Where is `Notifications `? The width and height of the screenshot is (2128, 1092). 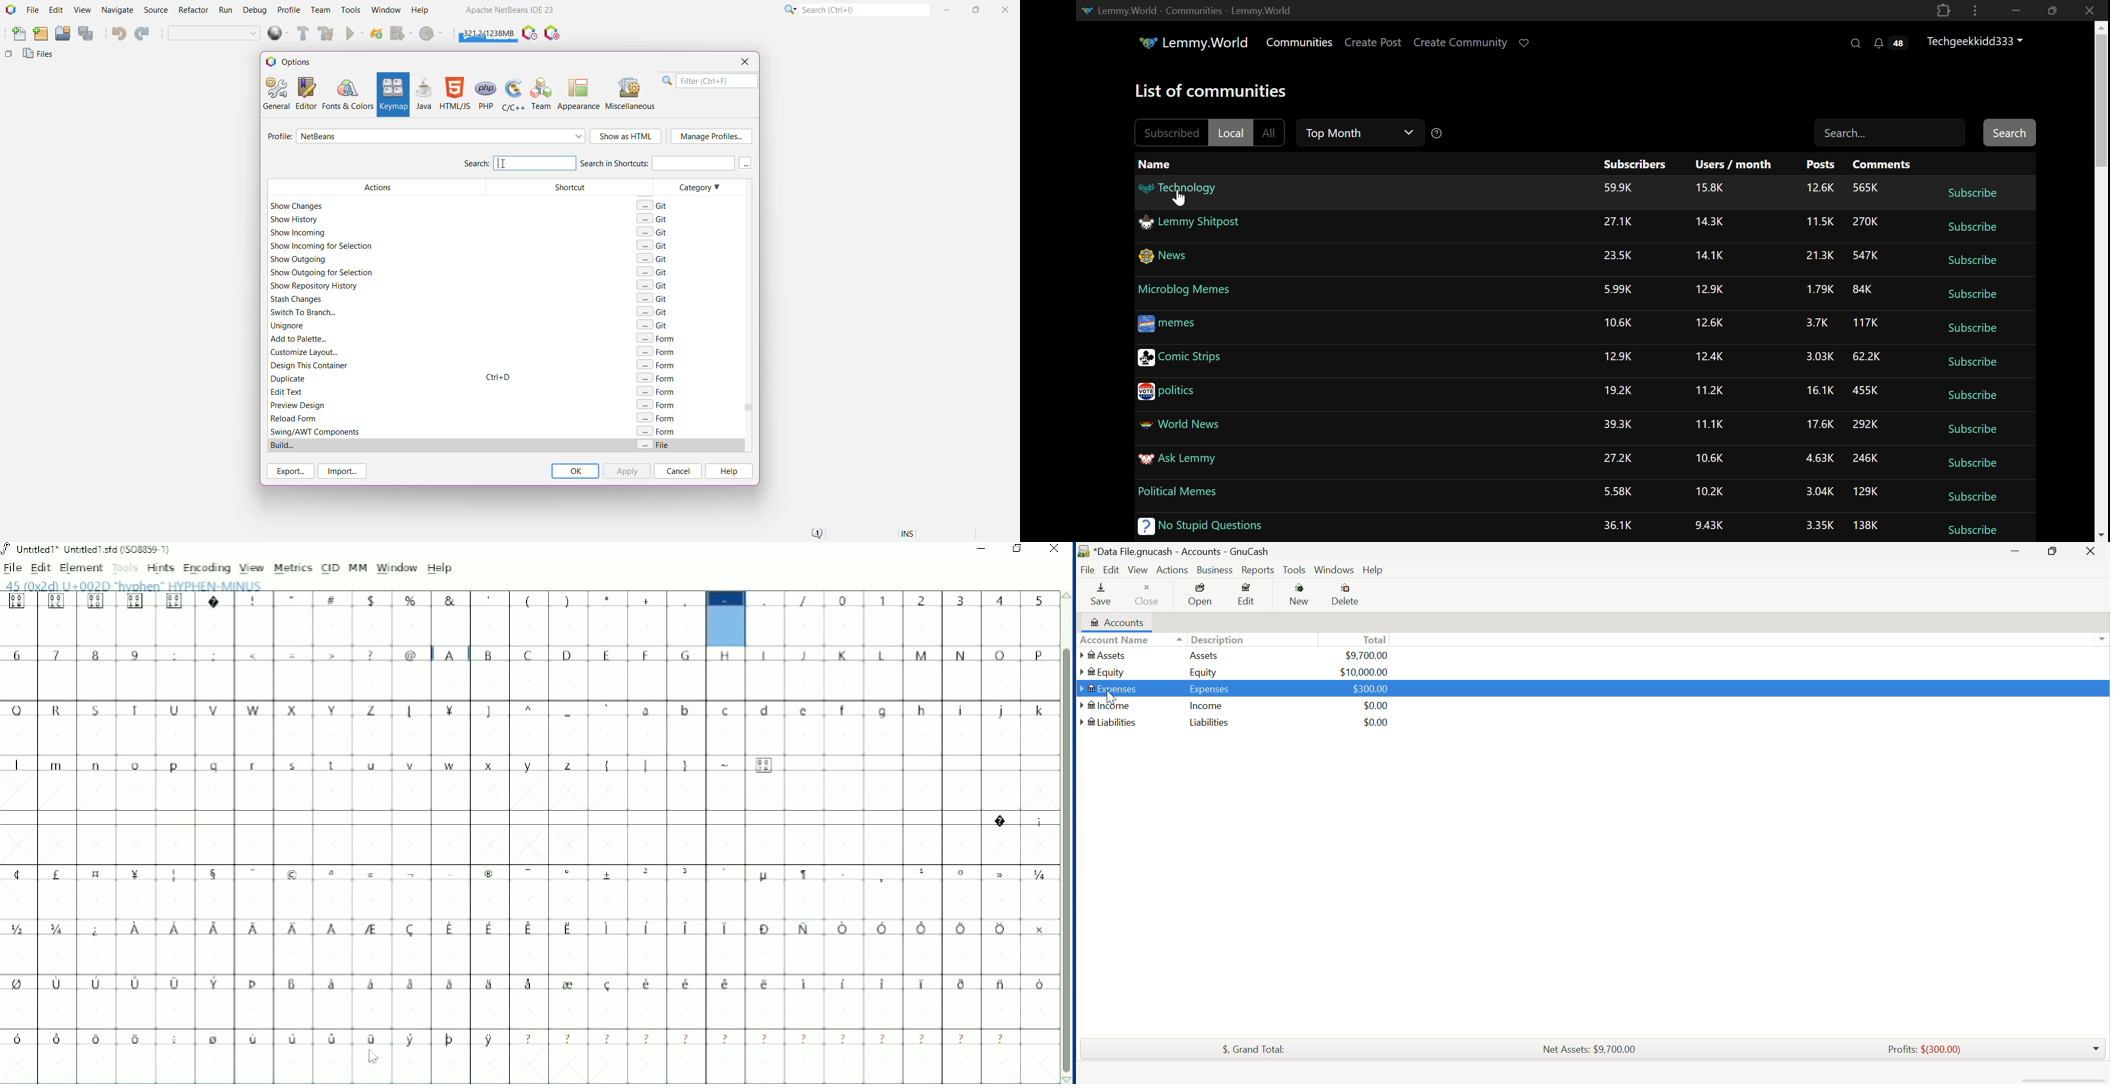
Notifications  is located at coordinates (1890, 45).